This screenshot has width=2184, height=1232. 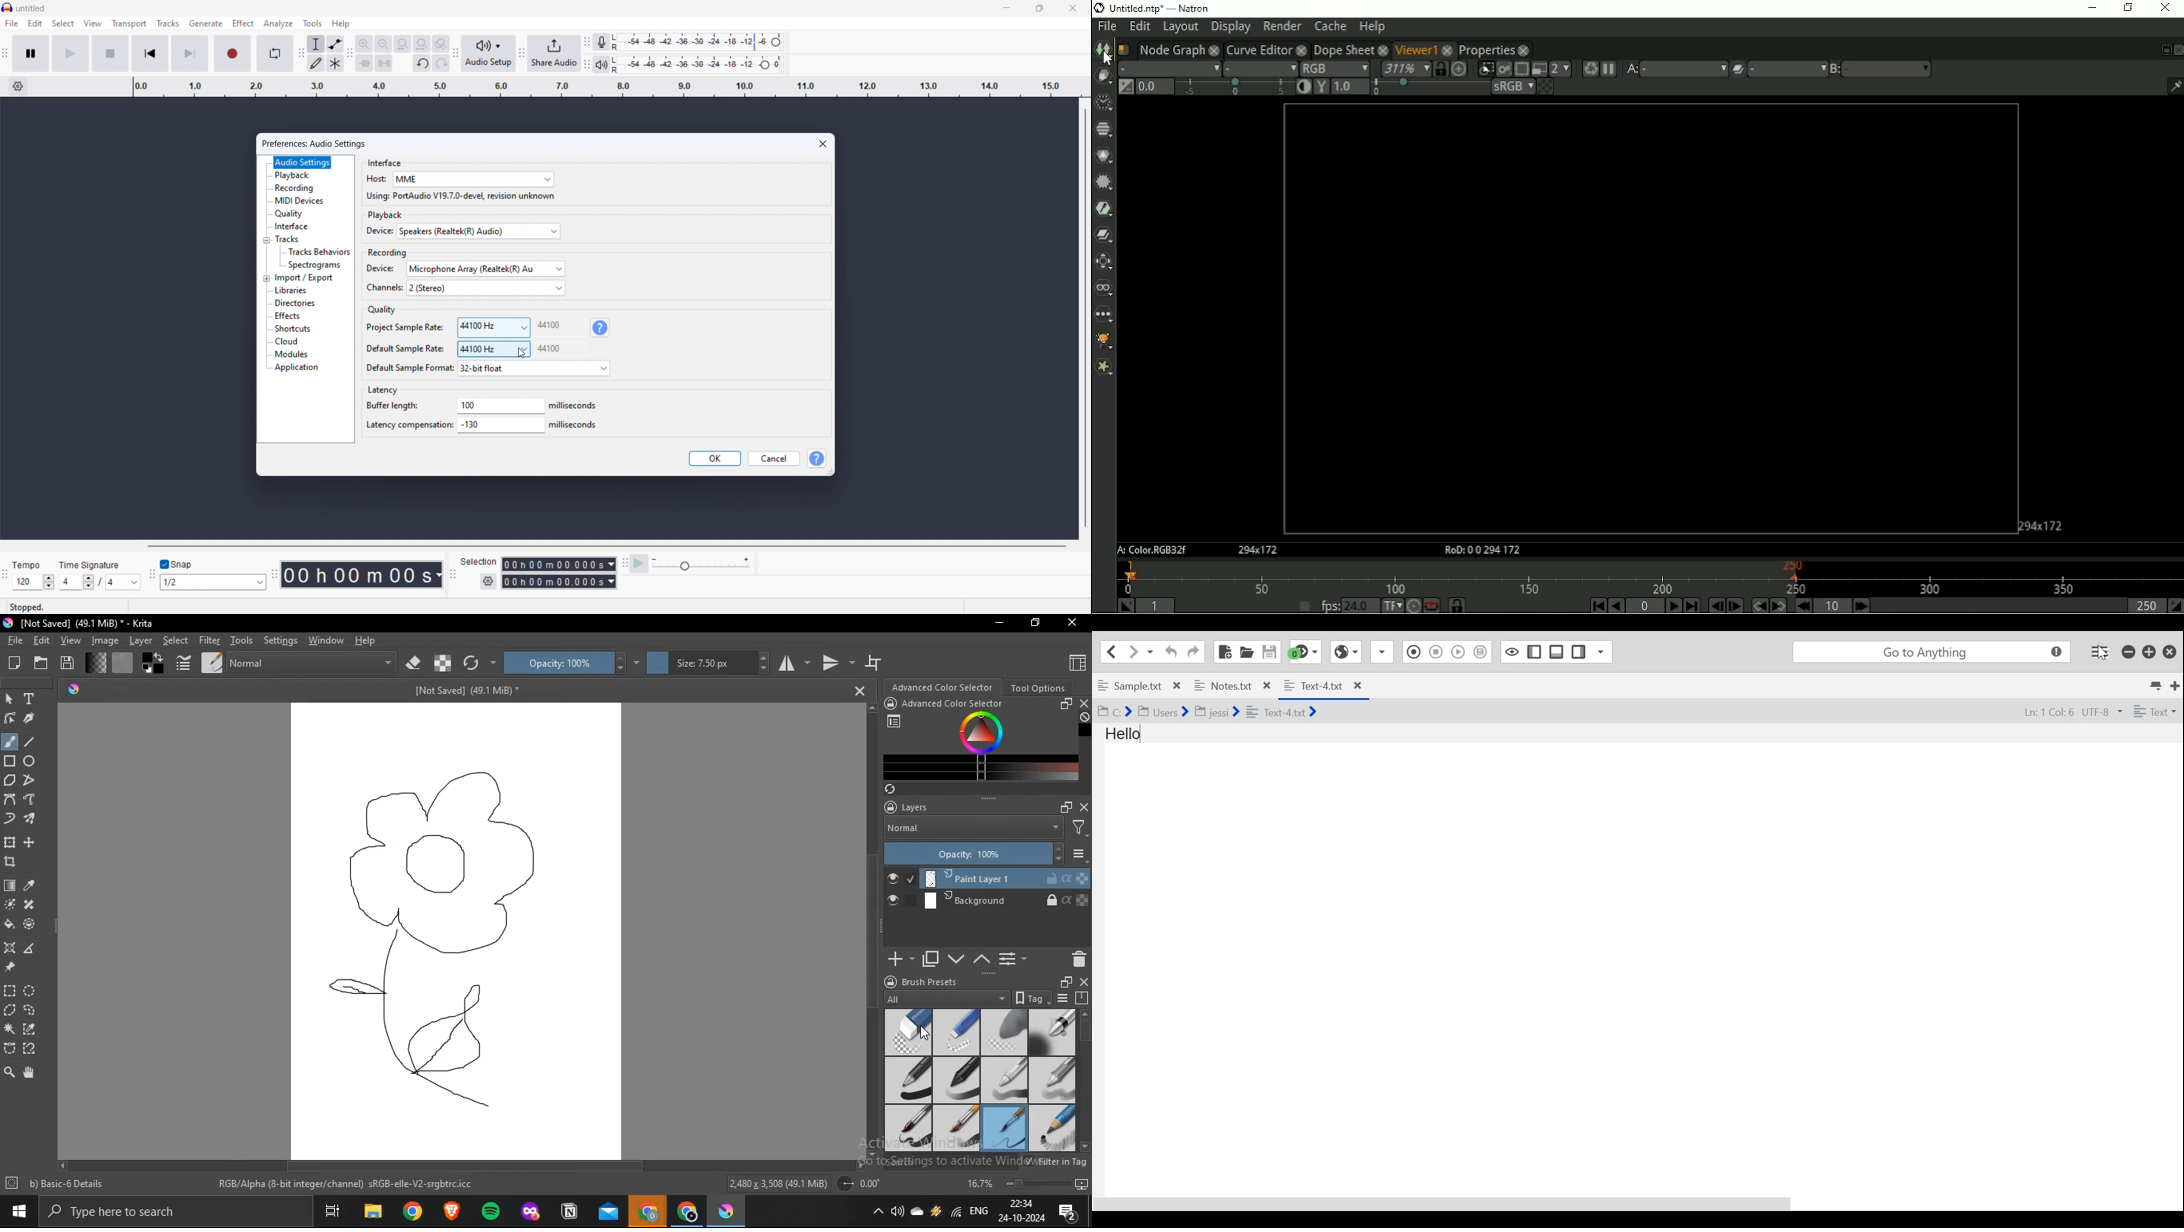 What do you see at coordinates (1004, 1033) in the screenshot?
I see `eraser soft` at bounding box center [1004, 1033].